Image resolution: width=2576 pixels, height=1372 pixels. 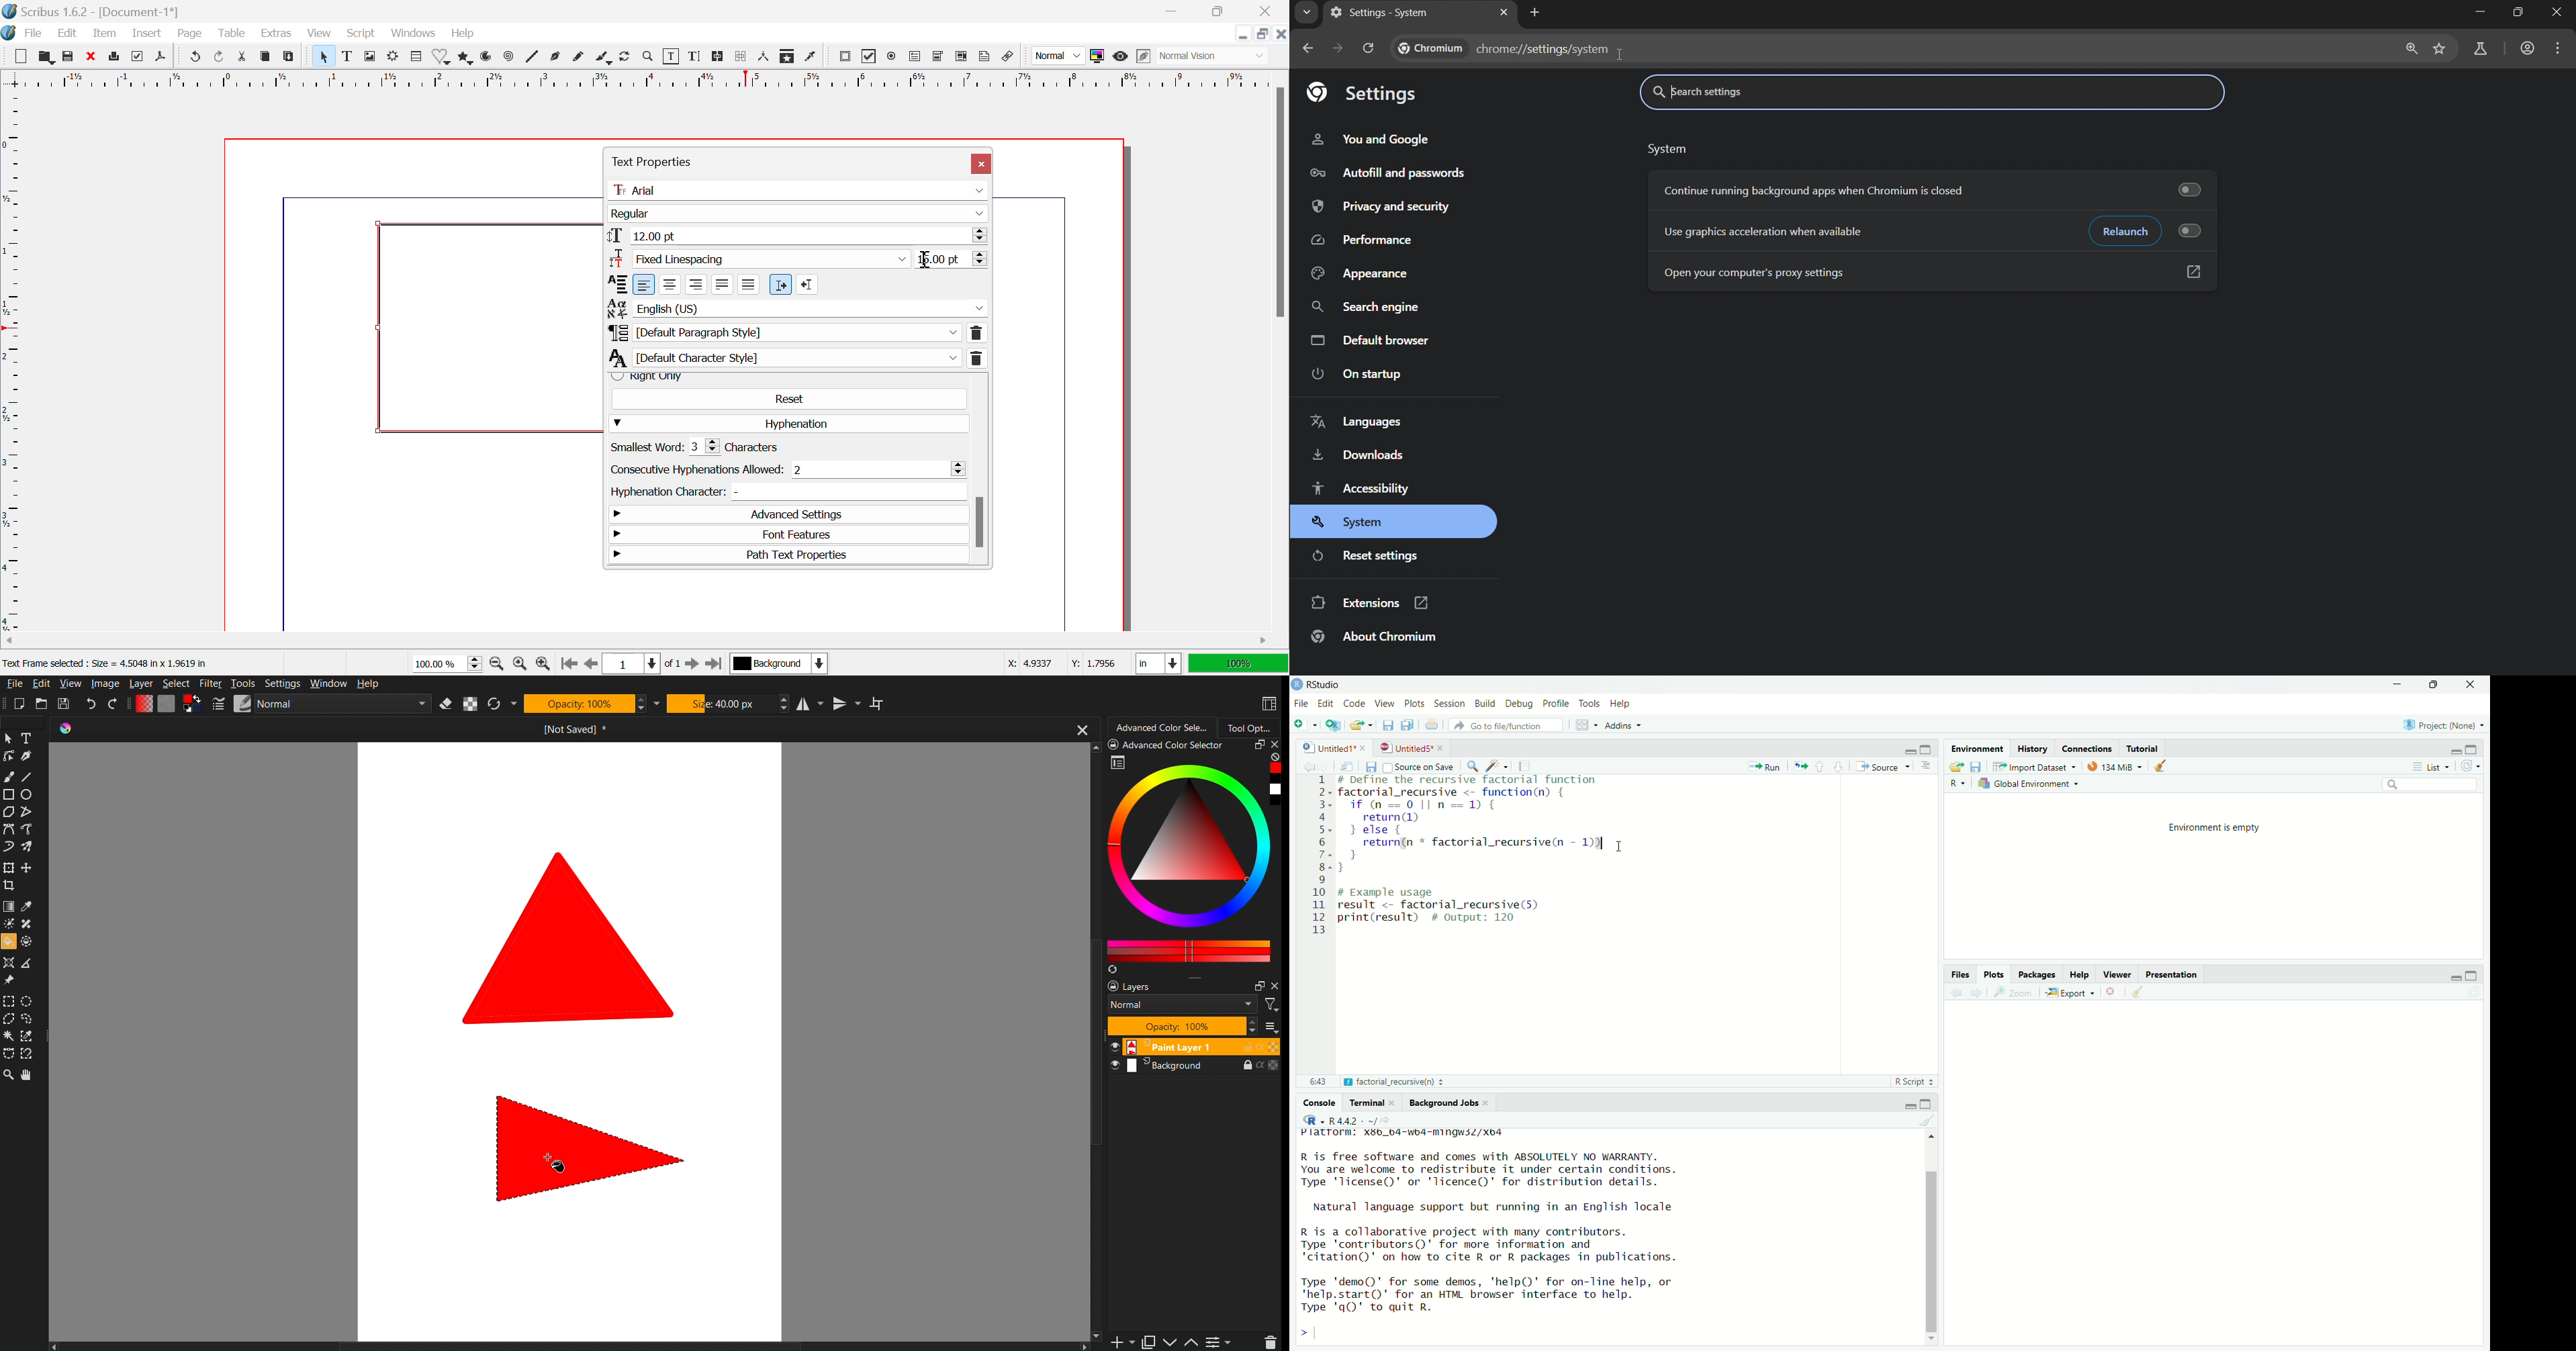 What do you see at coordinates (1371, 766) in the screenshot?
I see `Save current document (Ctrl + S)` at bounding box center [1371, 766].